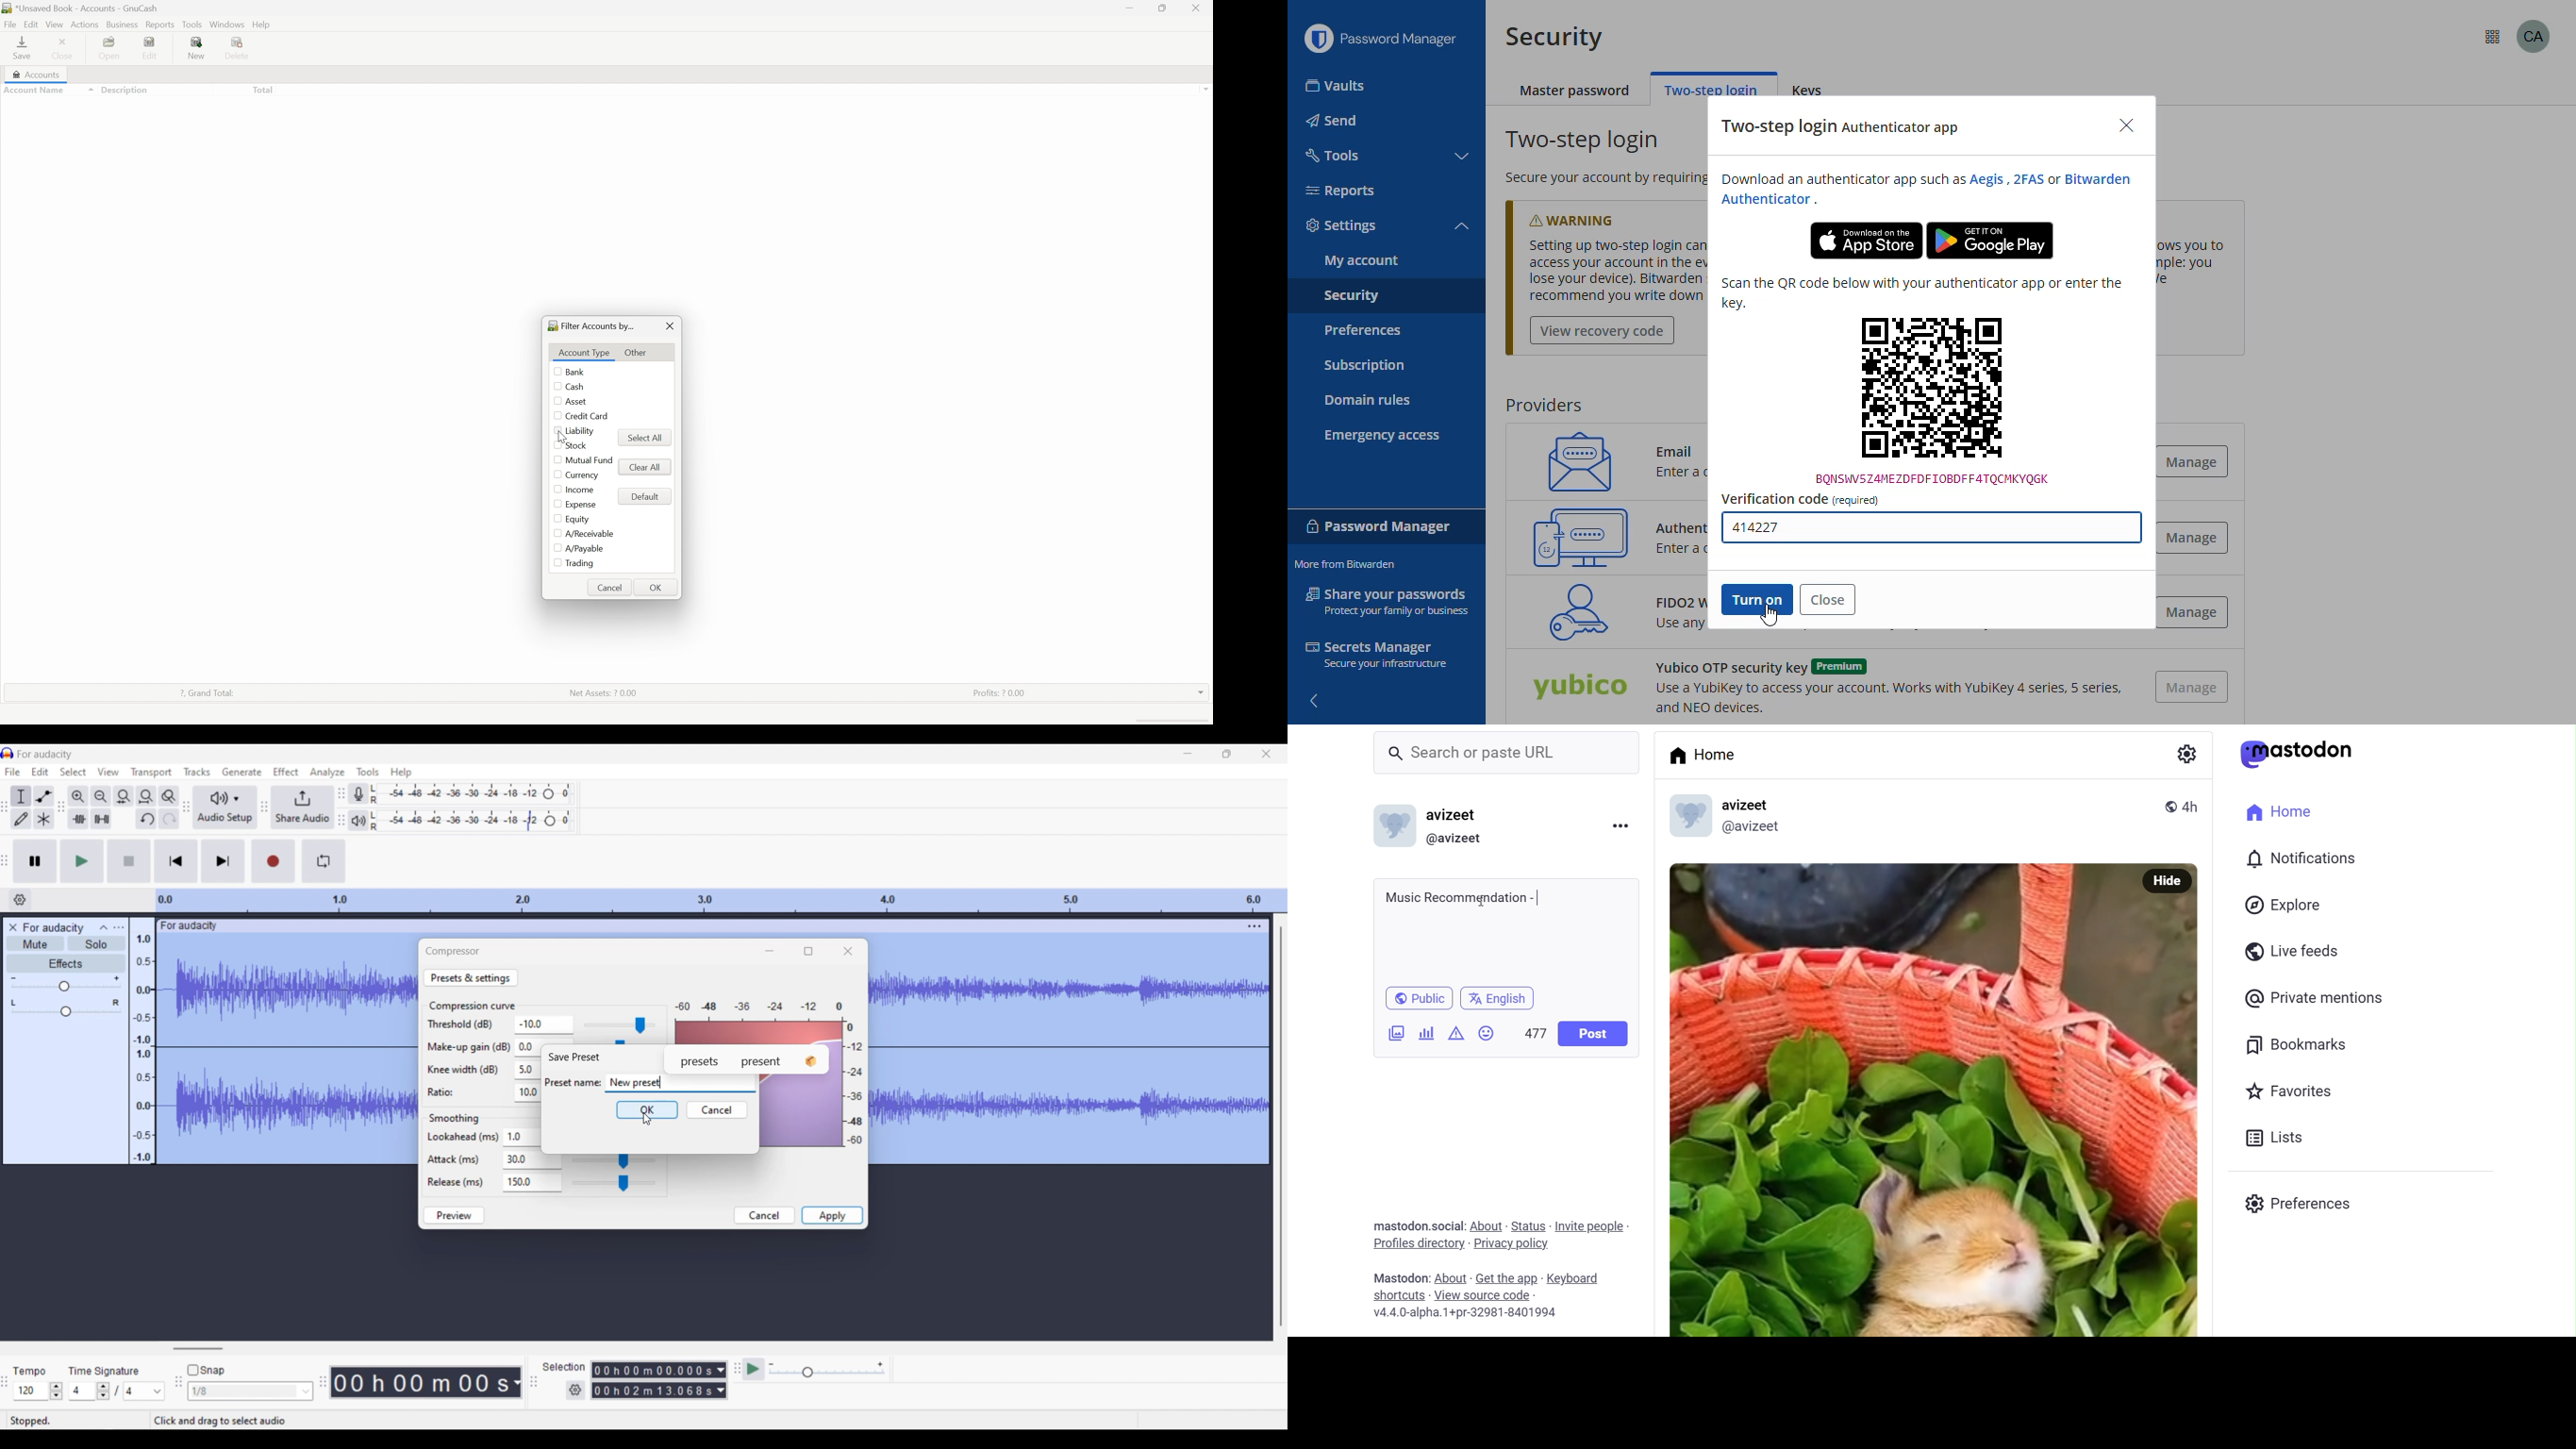 The width and height of the screenshot is (2576, 1456). I want to click on Cancel, so click(765, 1216).